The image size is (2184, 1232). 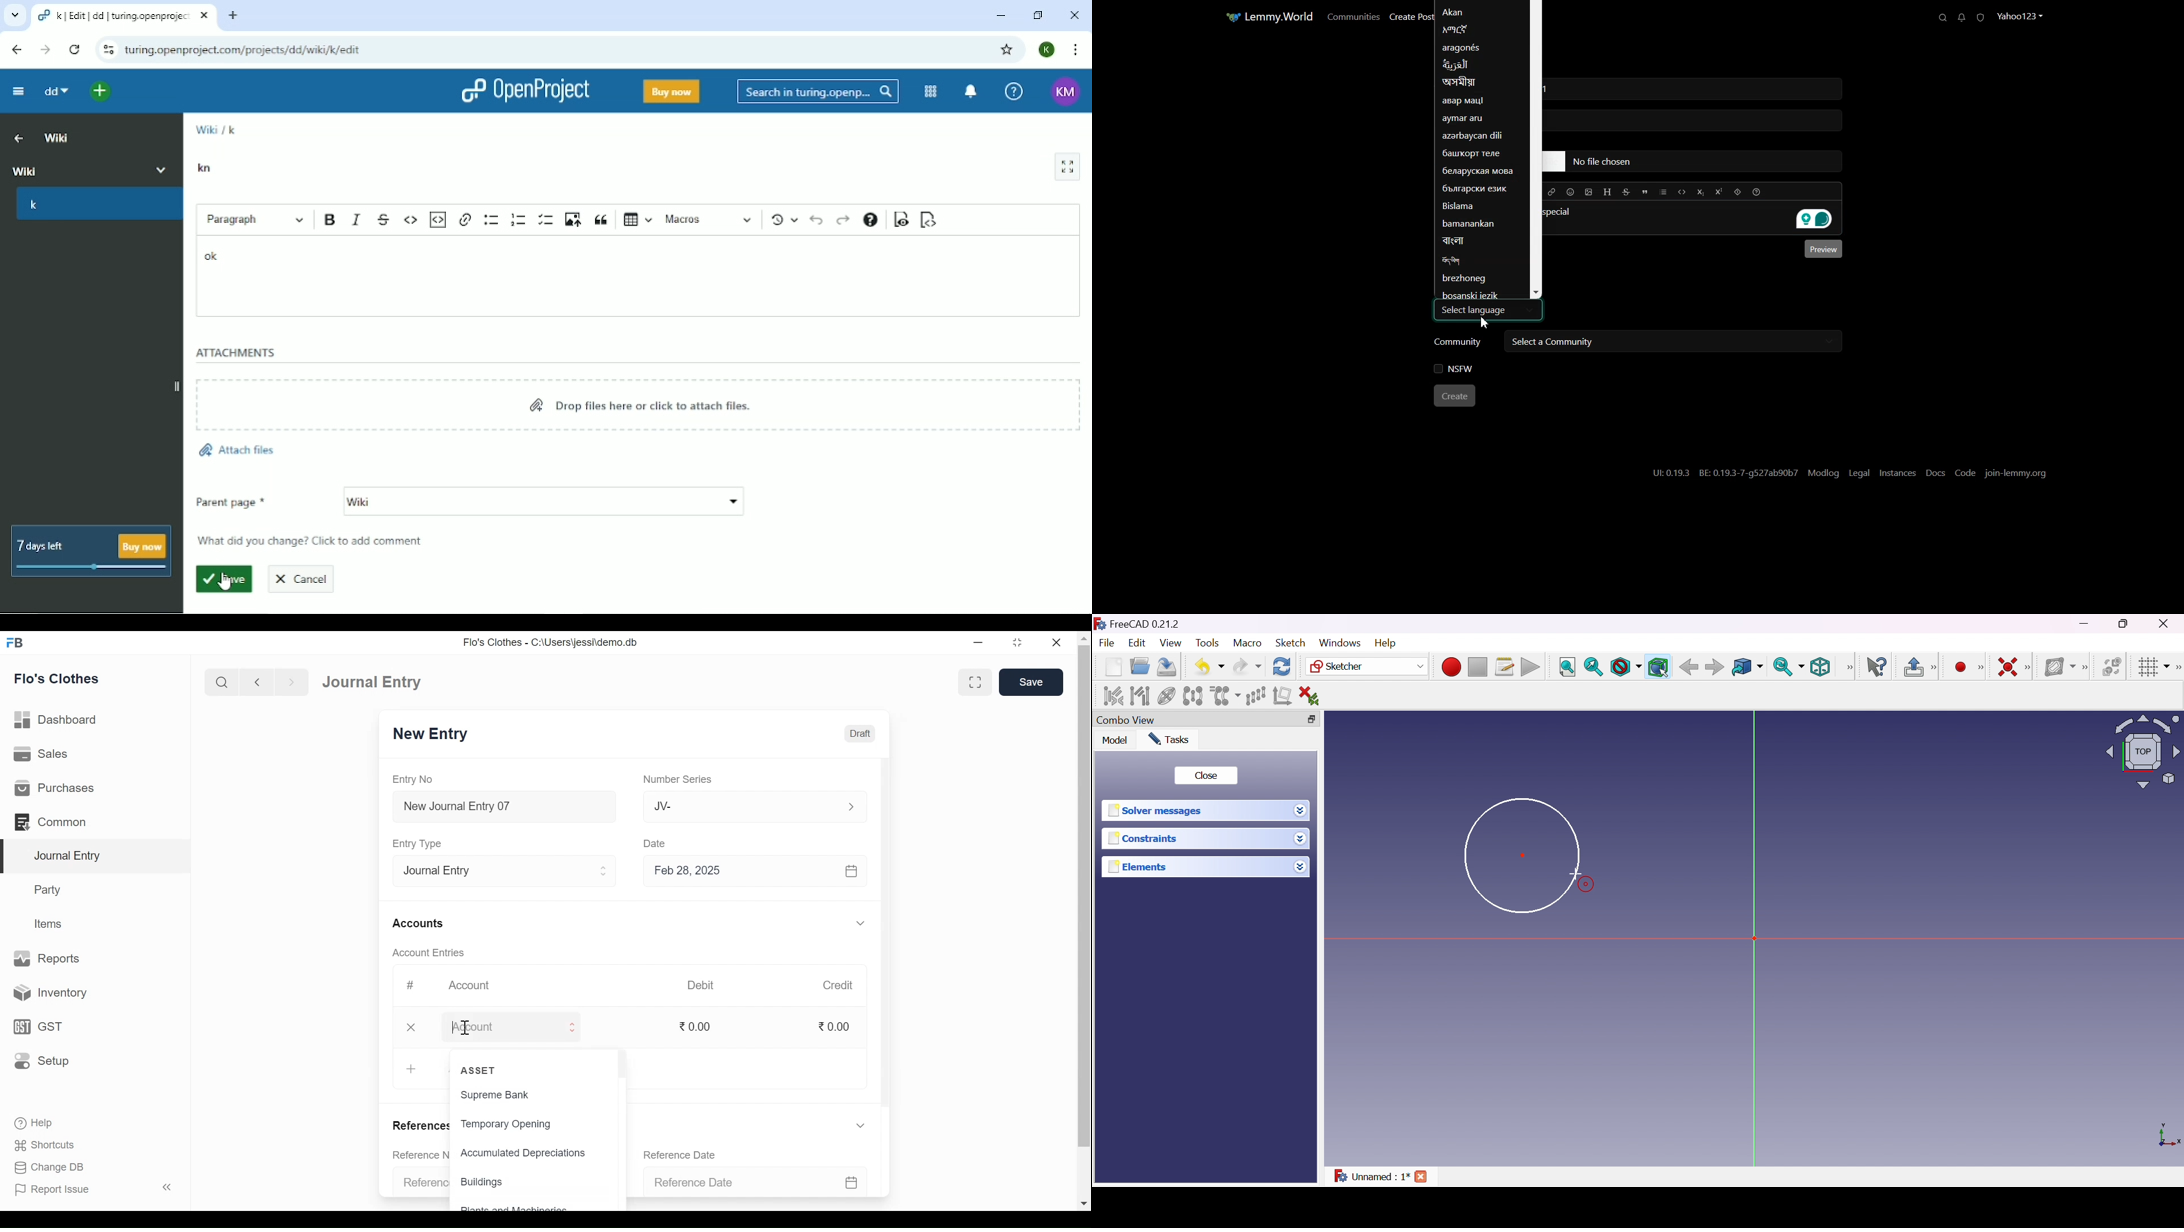 I want to click on Rectangular array, so click(x=1255, y=695).